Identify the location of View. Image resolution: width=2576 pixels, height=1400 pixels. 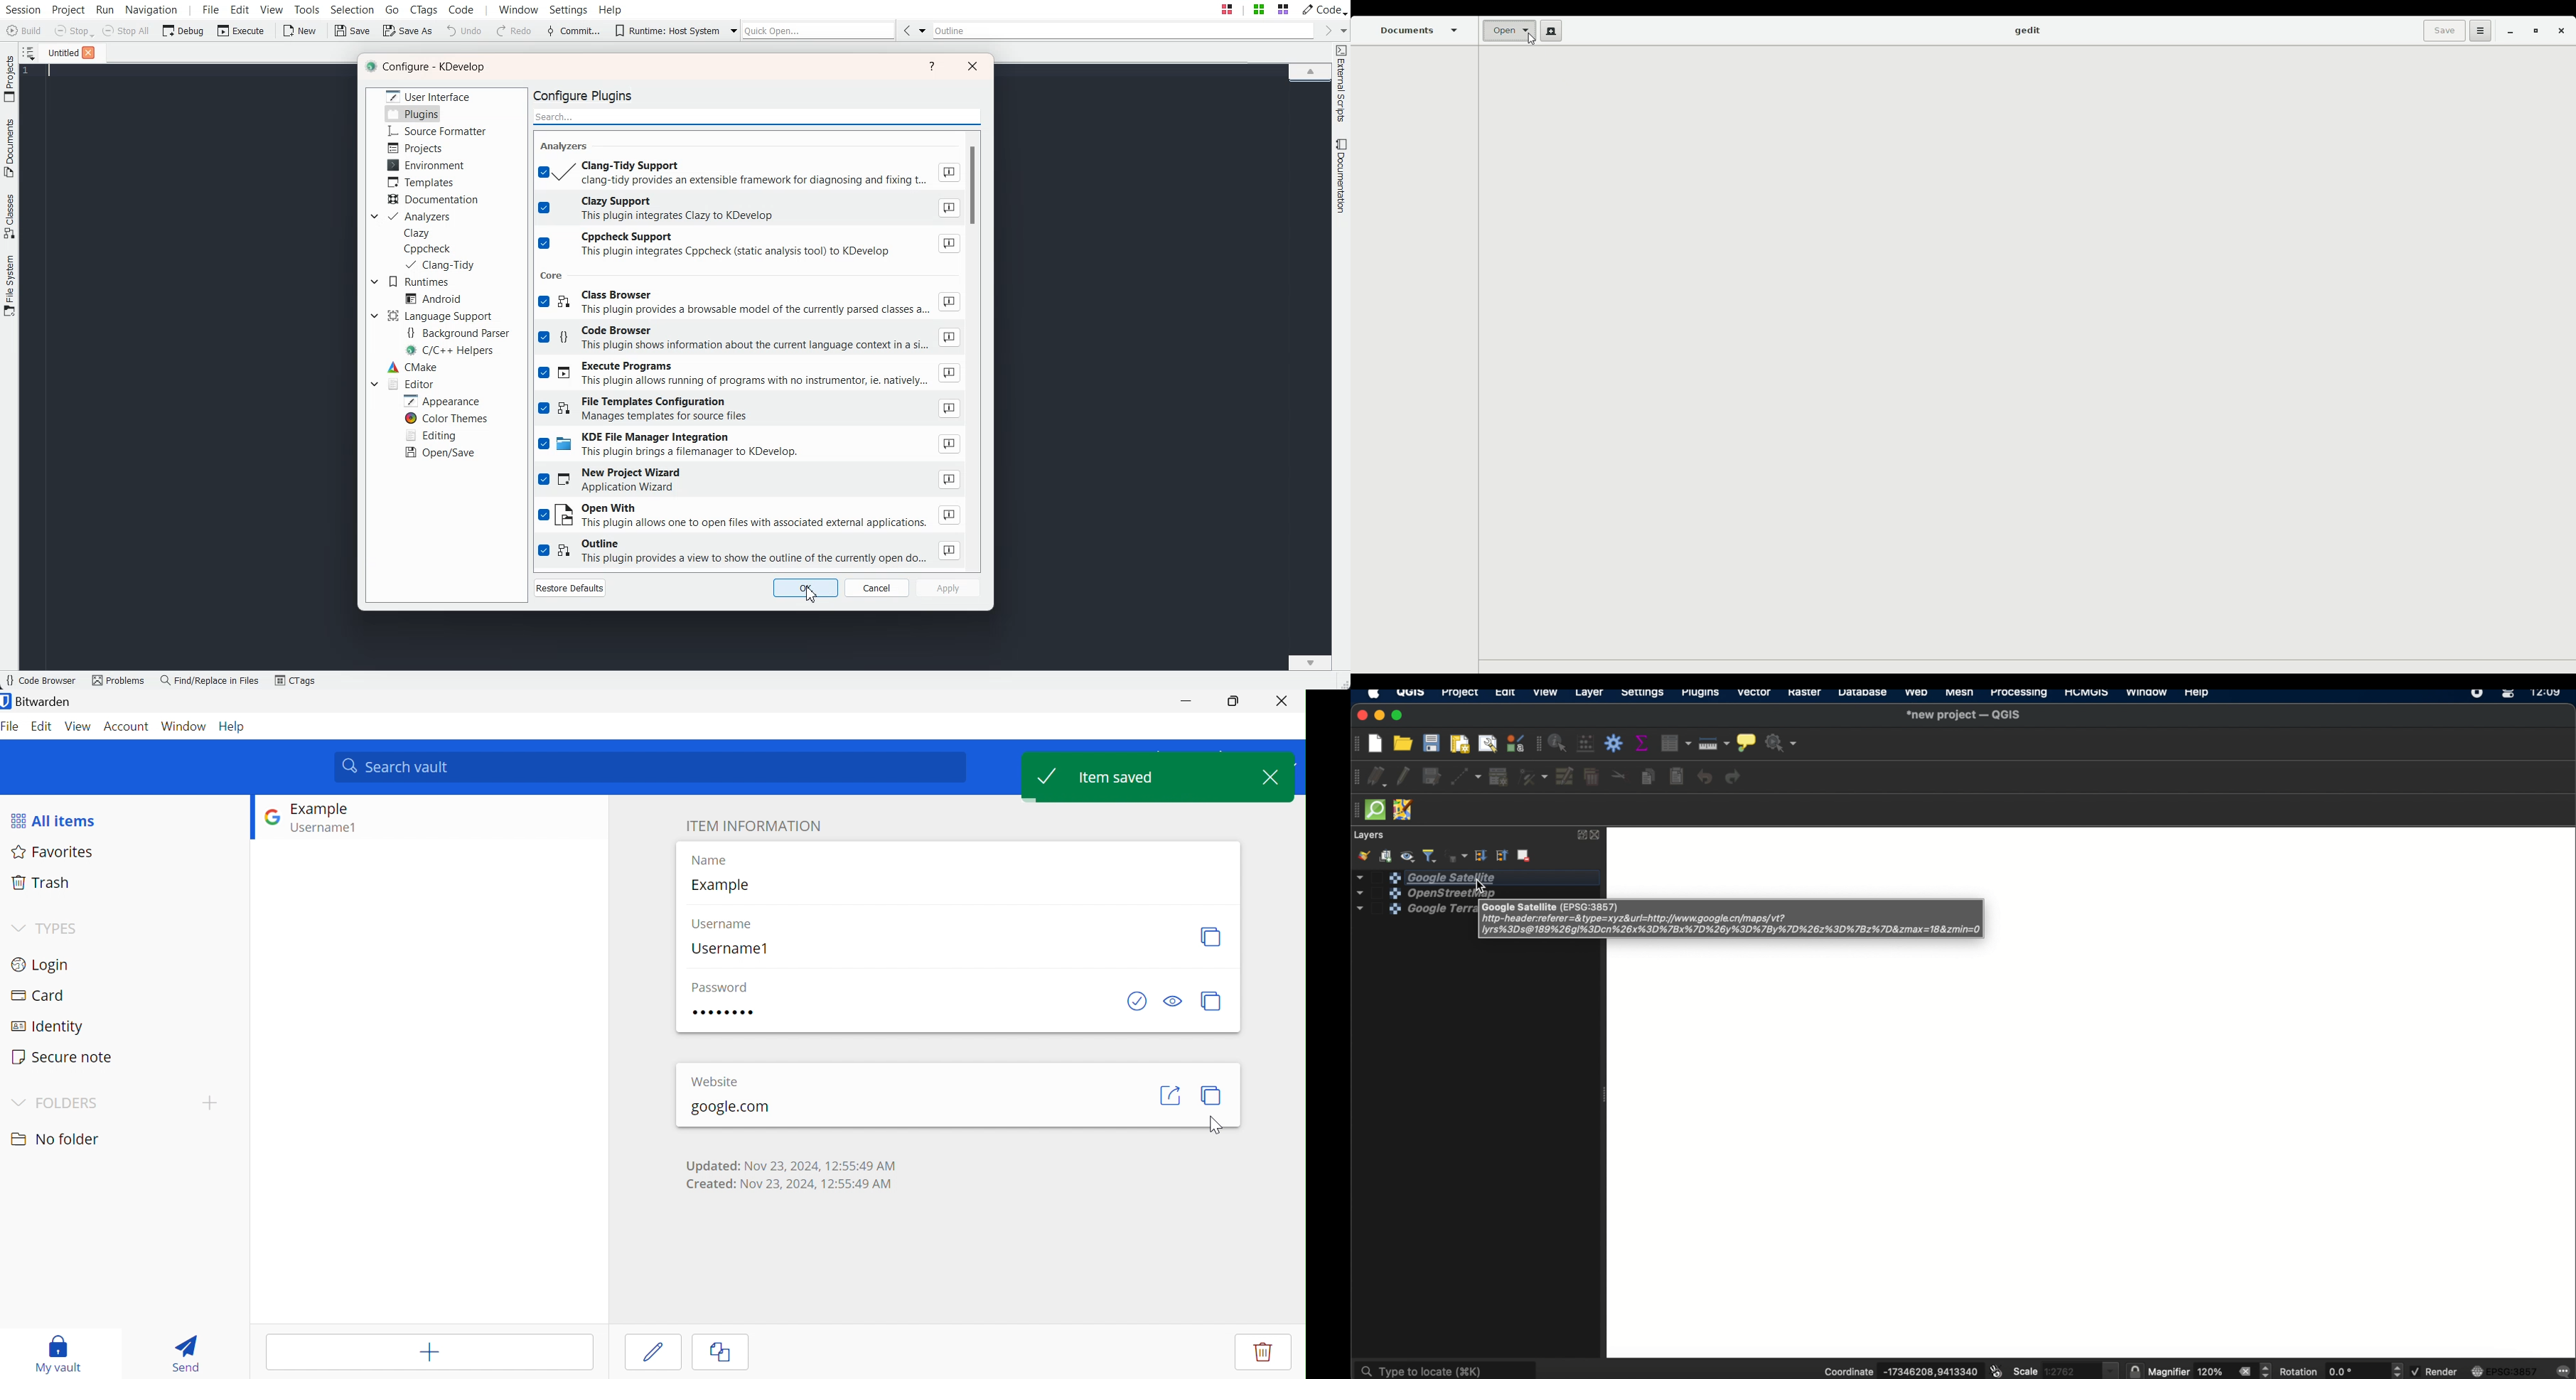
(79, 726).